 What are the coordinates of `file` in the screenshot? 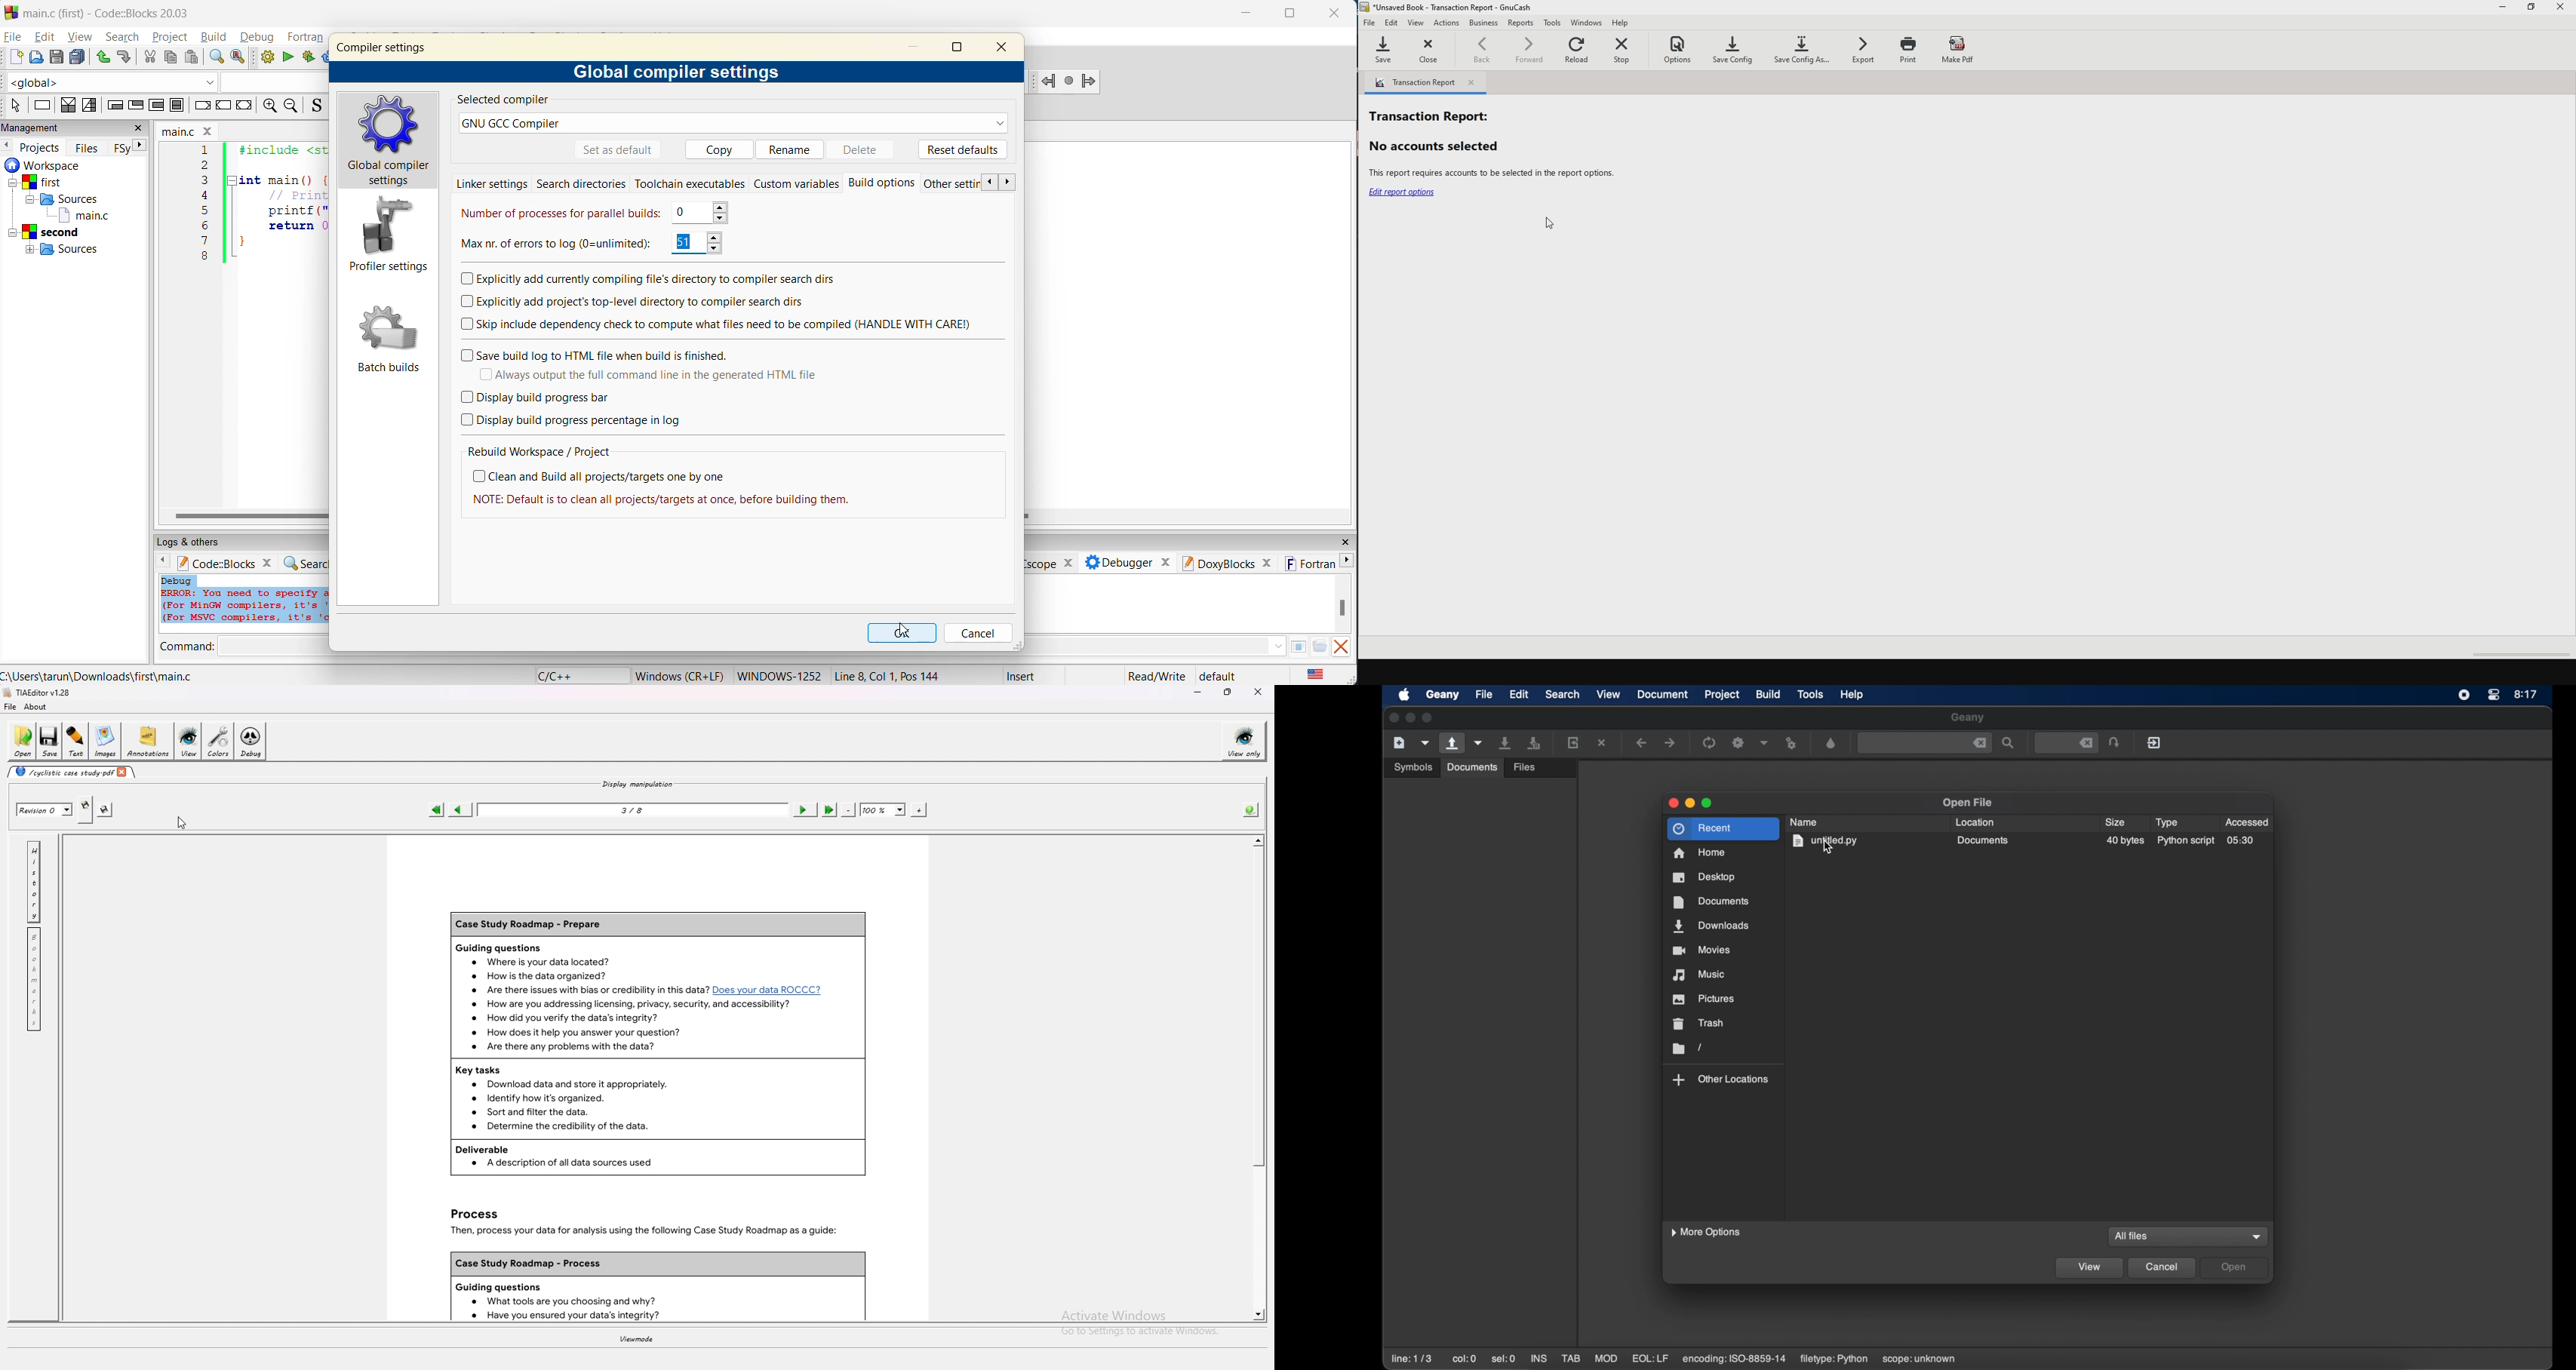 It's located at (14, 37).